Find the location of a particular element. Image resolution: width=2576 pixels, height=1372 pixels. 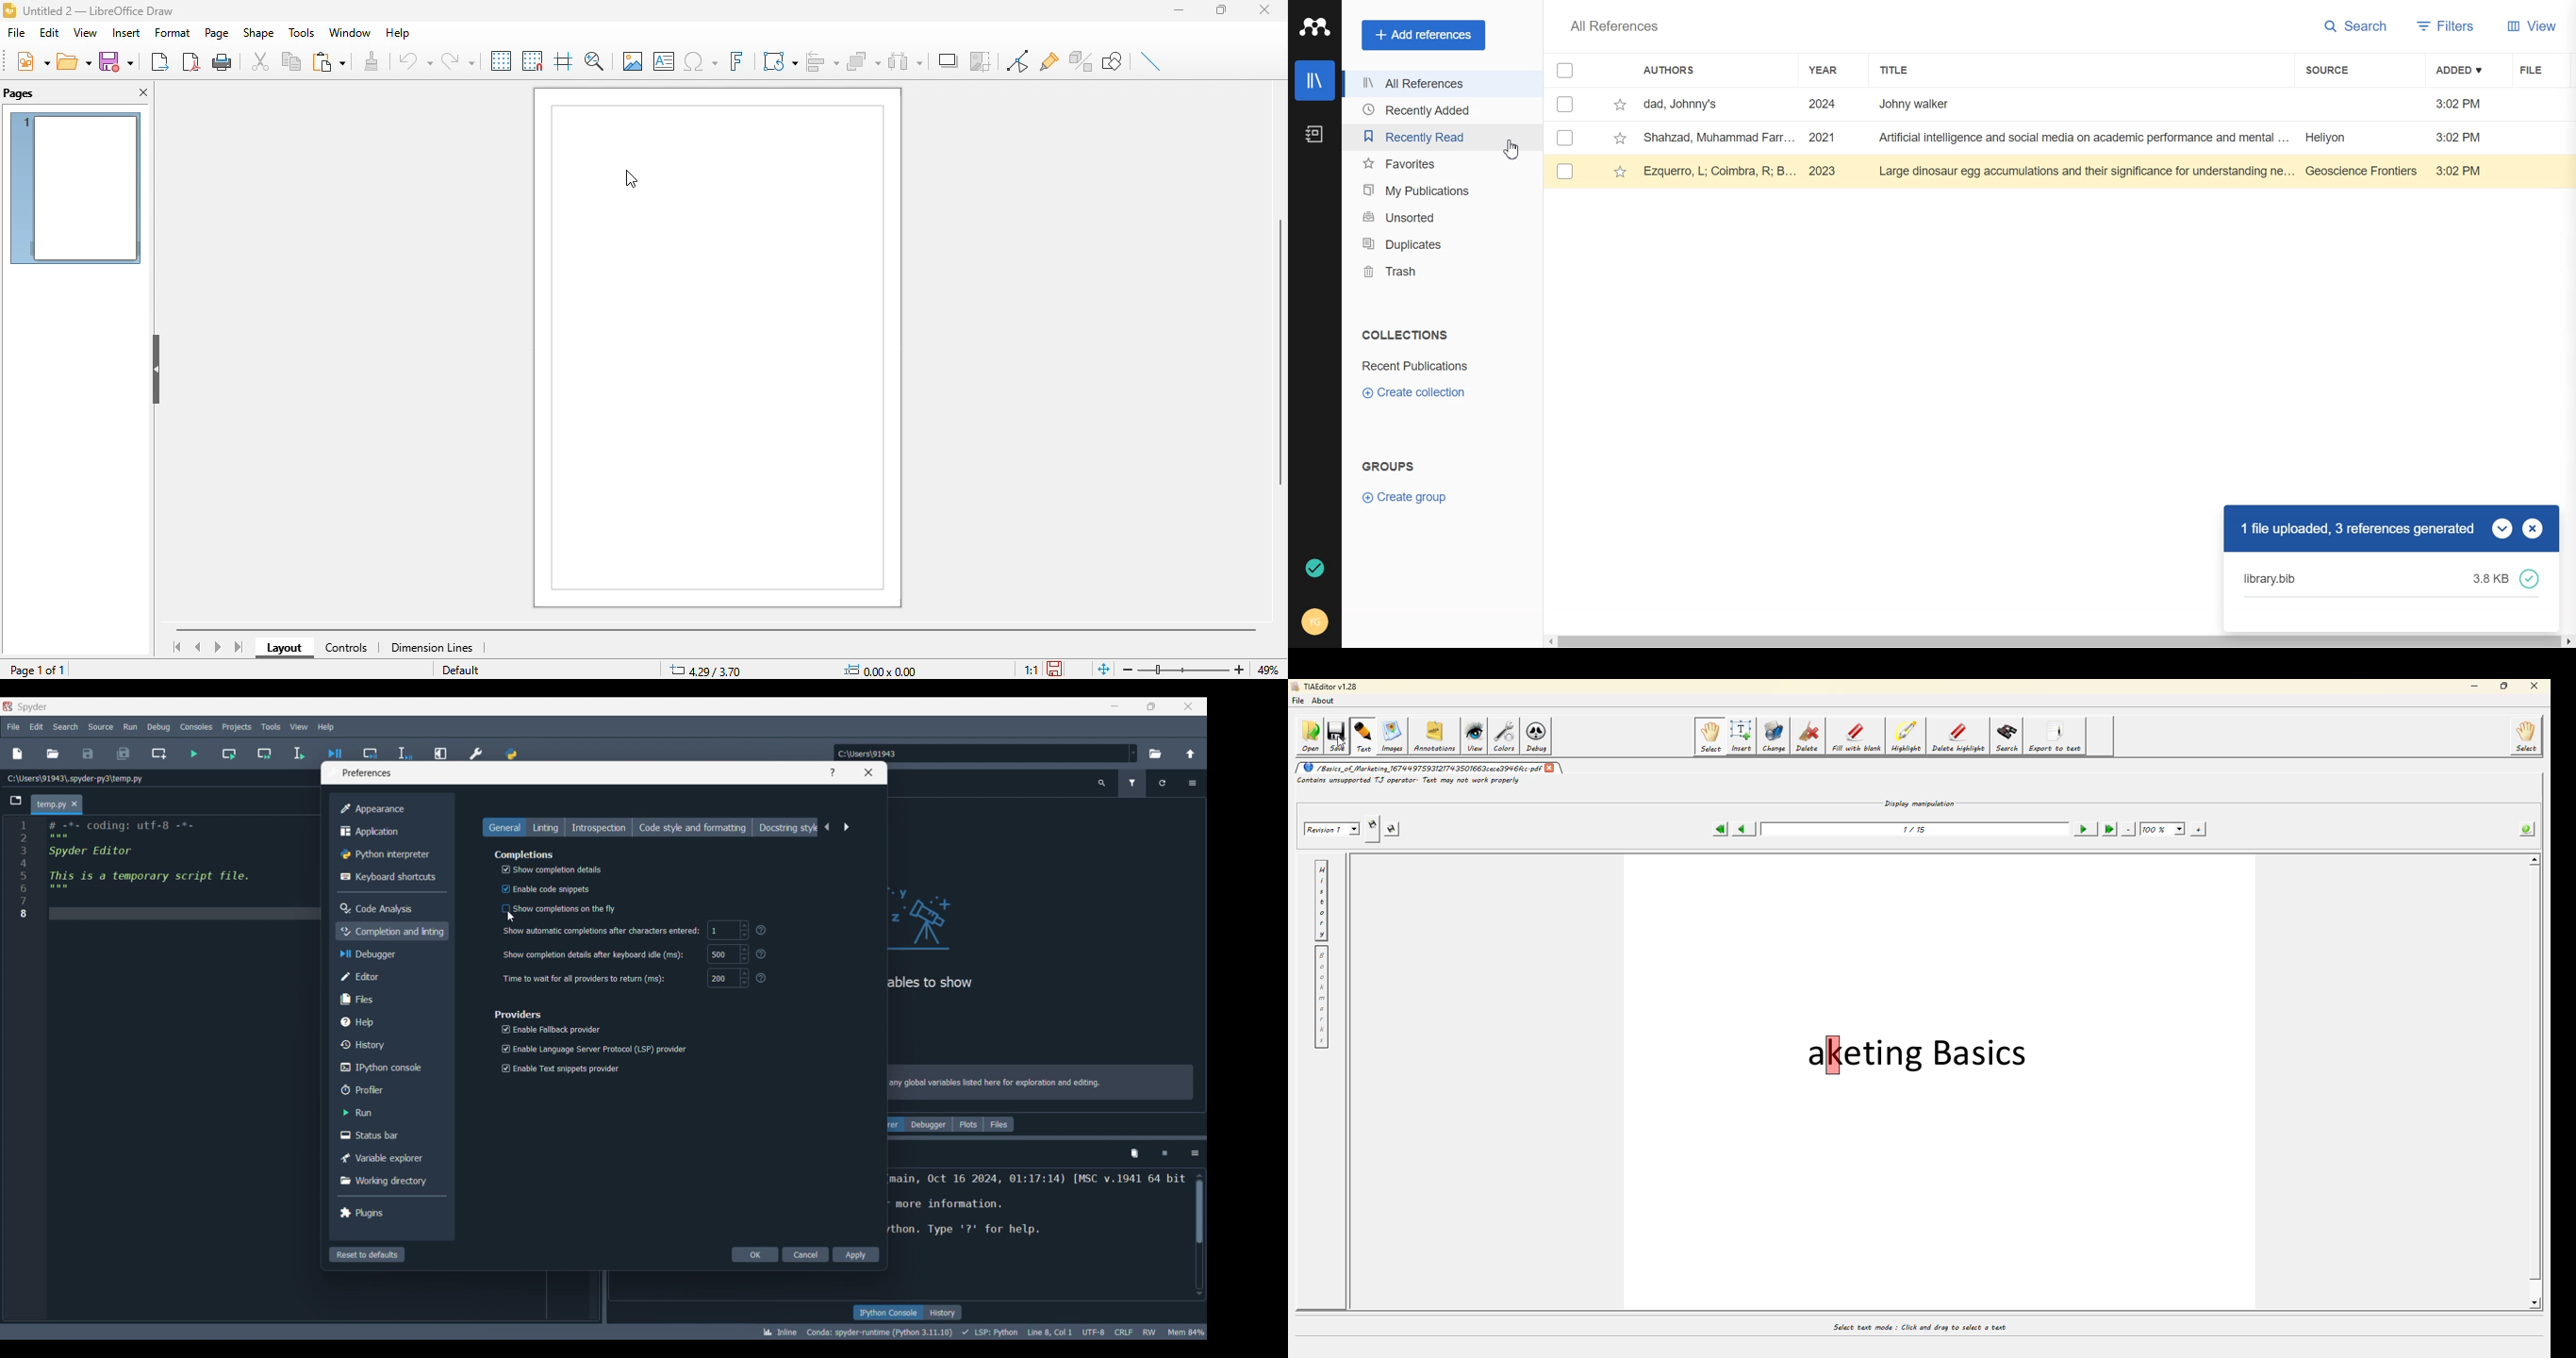

Search menu is located at coordinates (65, 727).